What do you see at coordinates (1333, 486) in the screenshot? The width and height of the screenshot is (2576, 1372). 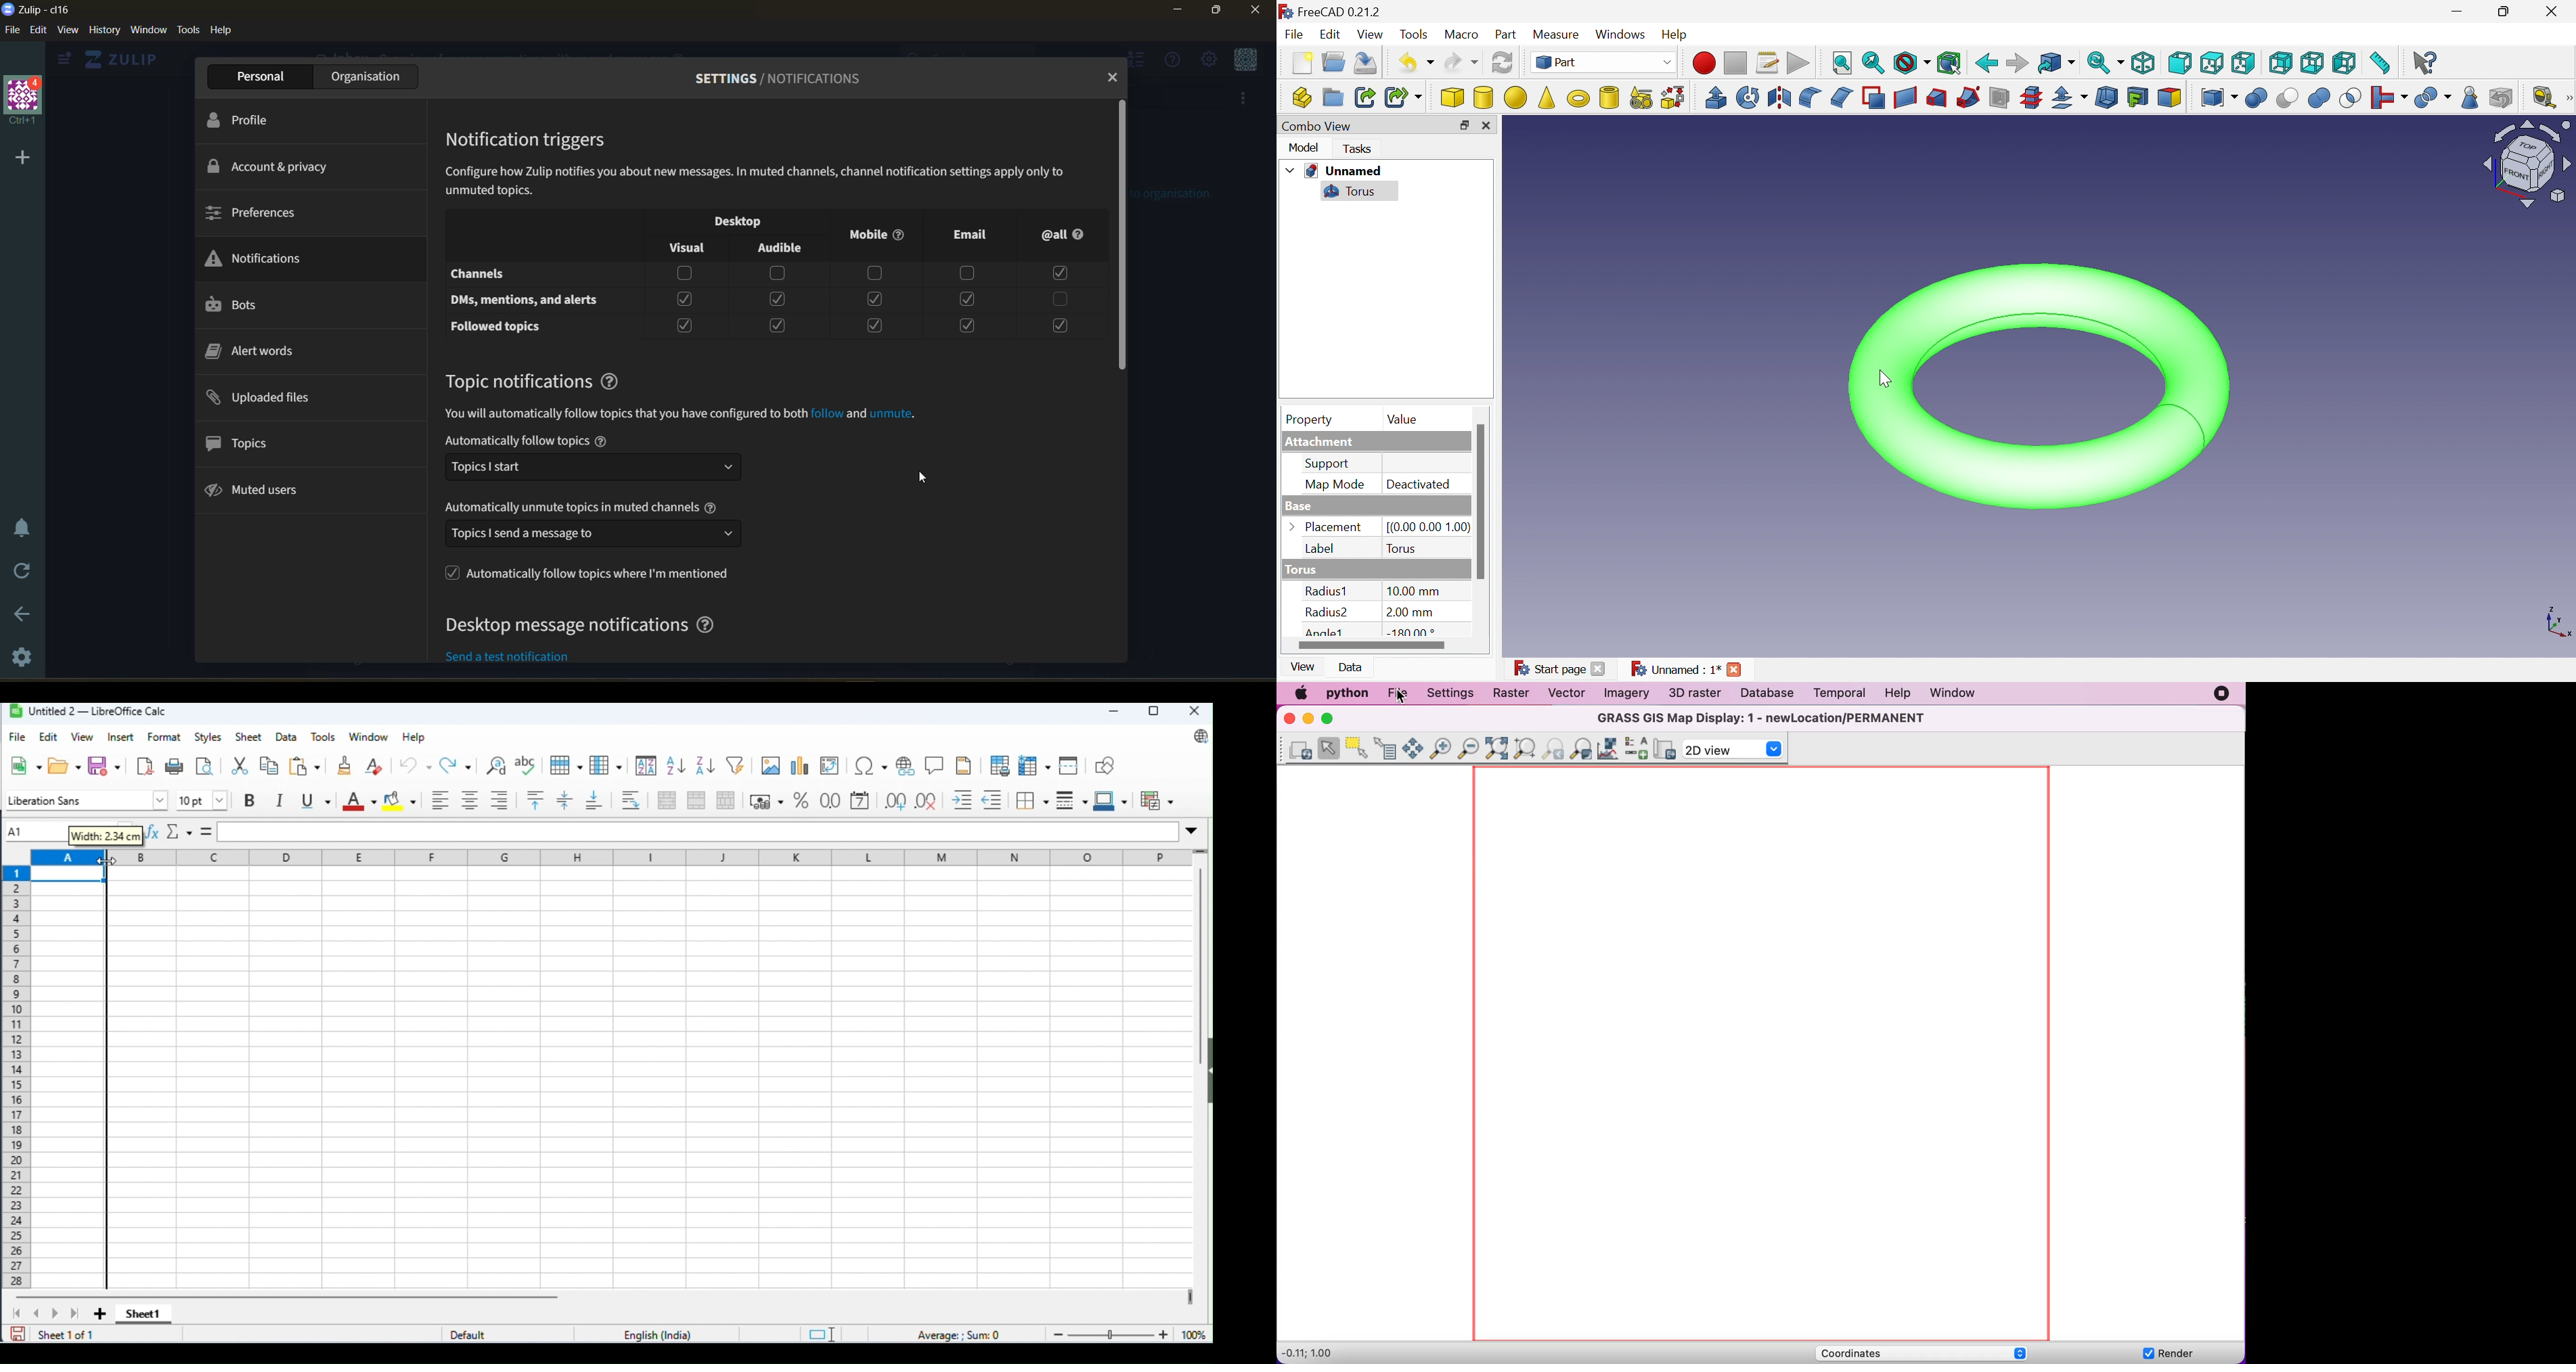 I see `Map Mode` at bounding box center [1333, 486].